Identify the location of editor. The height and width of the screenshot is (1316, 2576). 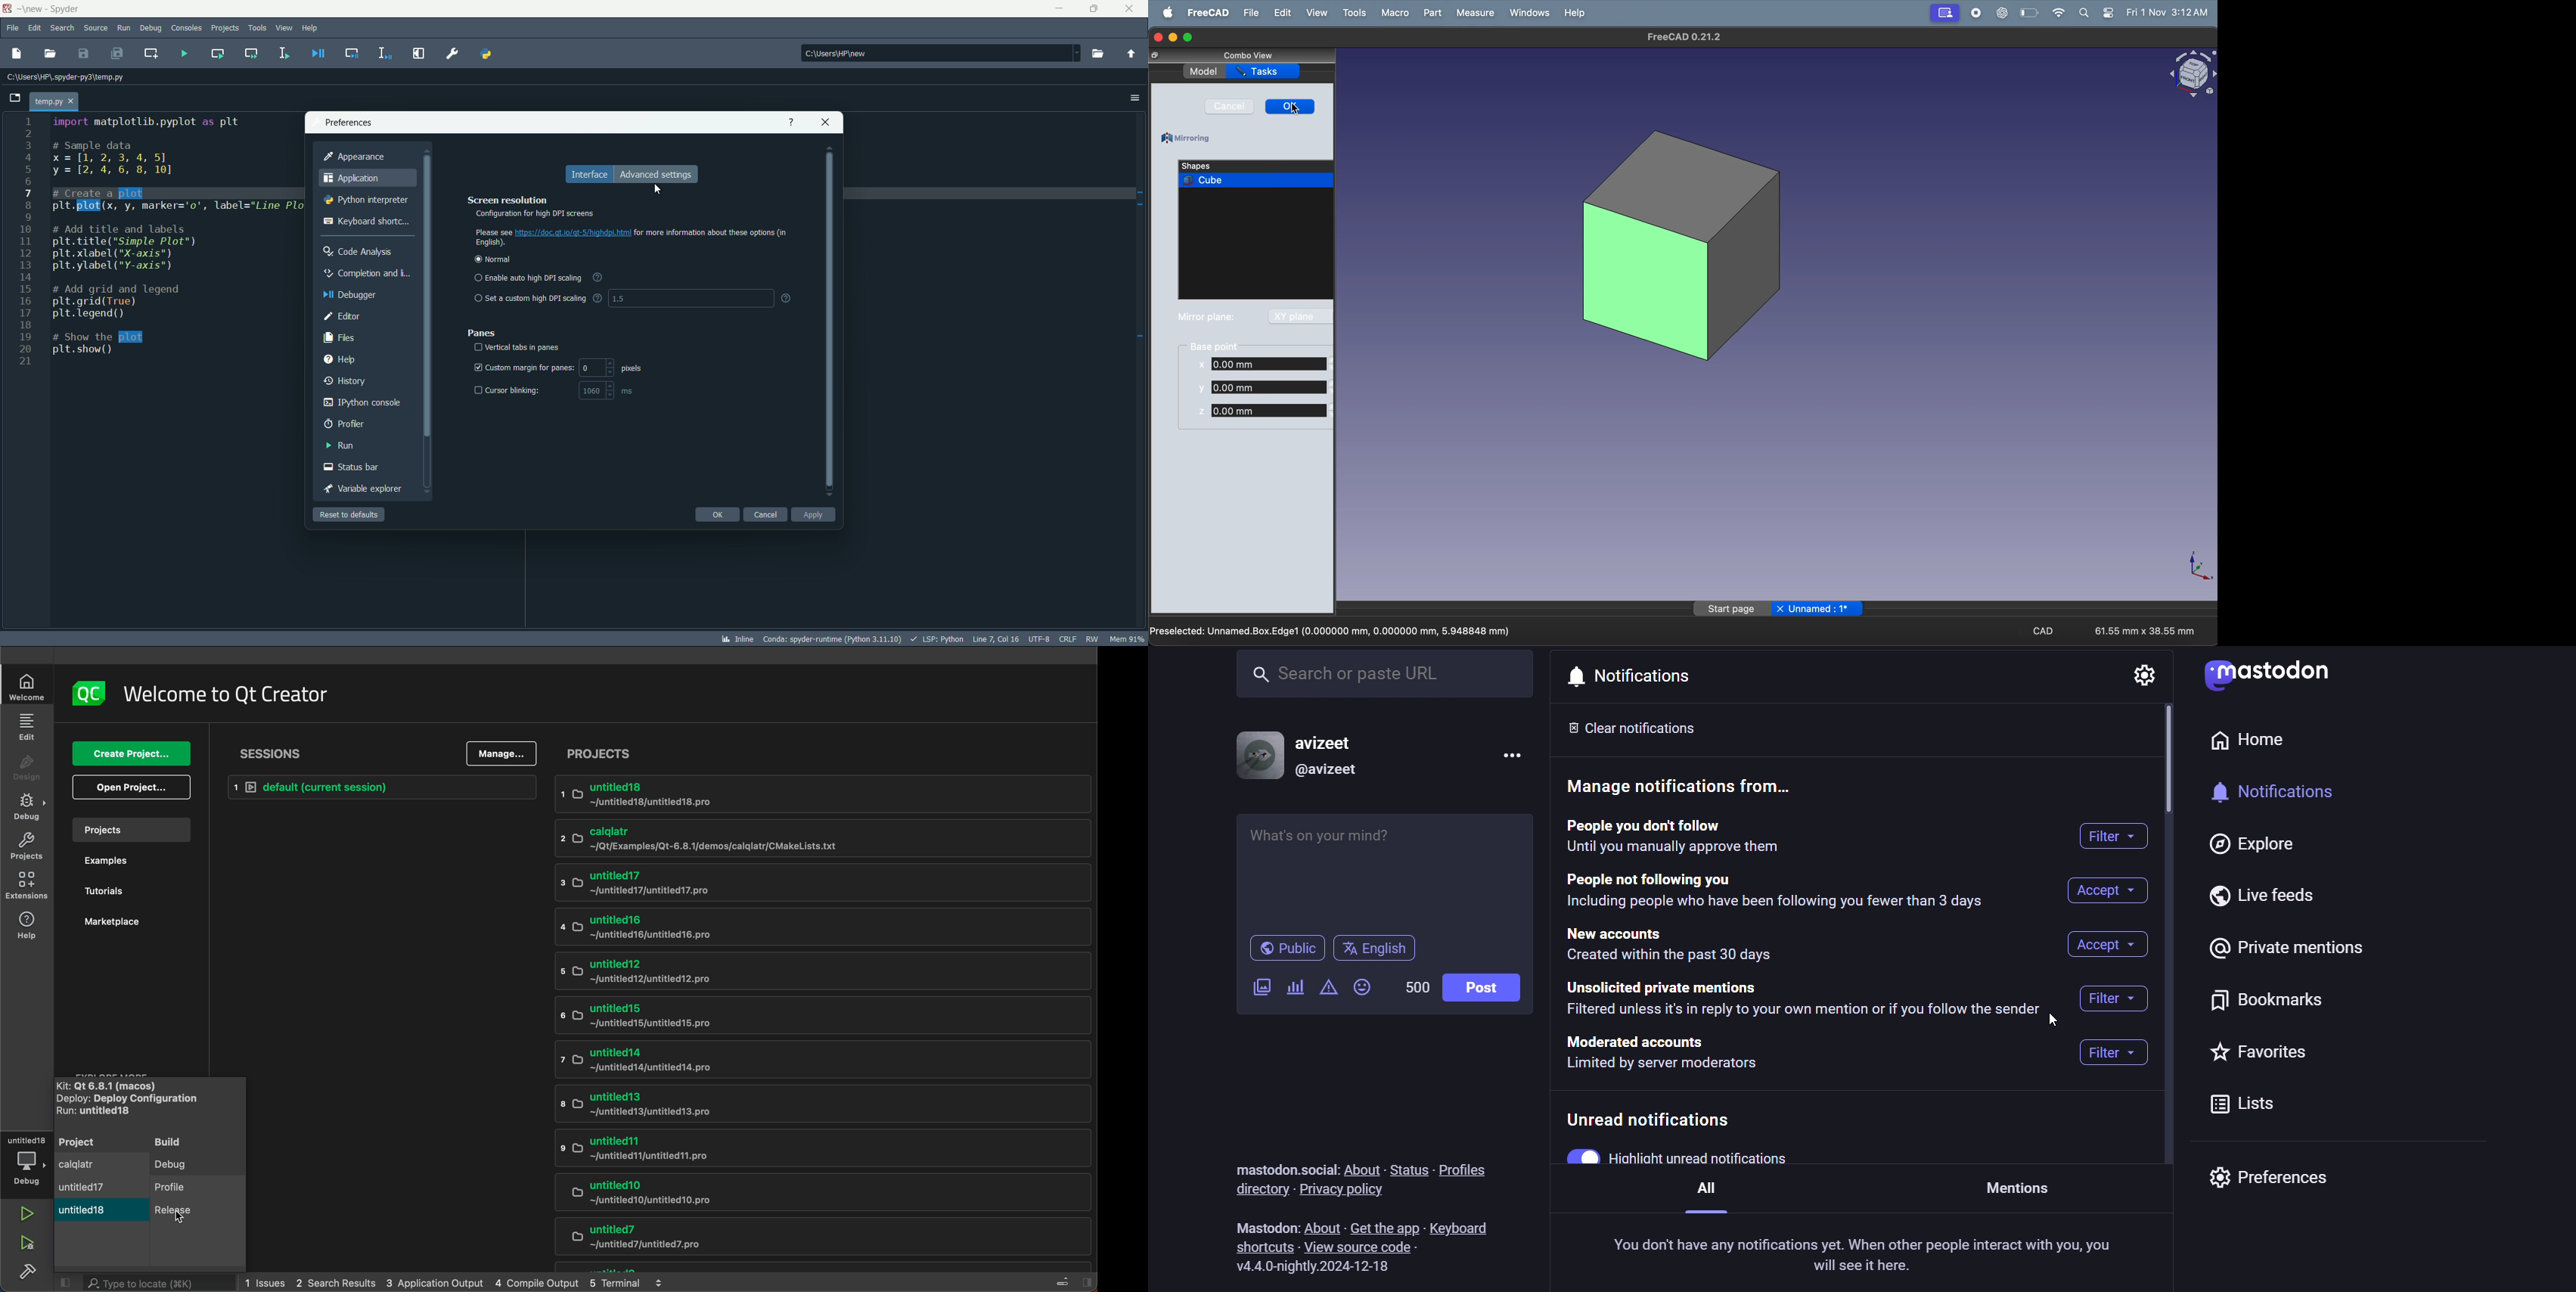
(341, 315).